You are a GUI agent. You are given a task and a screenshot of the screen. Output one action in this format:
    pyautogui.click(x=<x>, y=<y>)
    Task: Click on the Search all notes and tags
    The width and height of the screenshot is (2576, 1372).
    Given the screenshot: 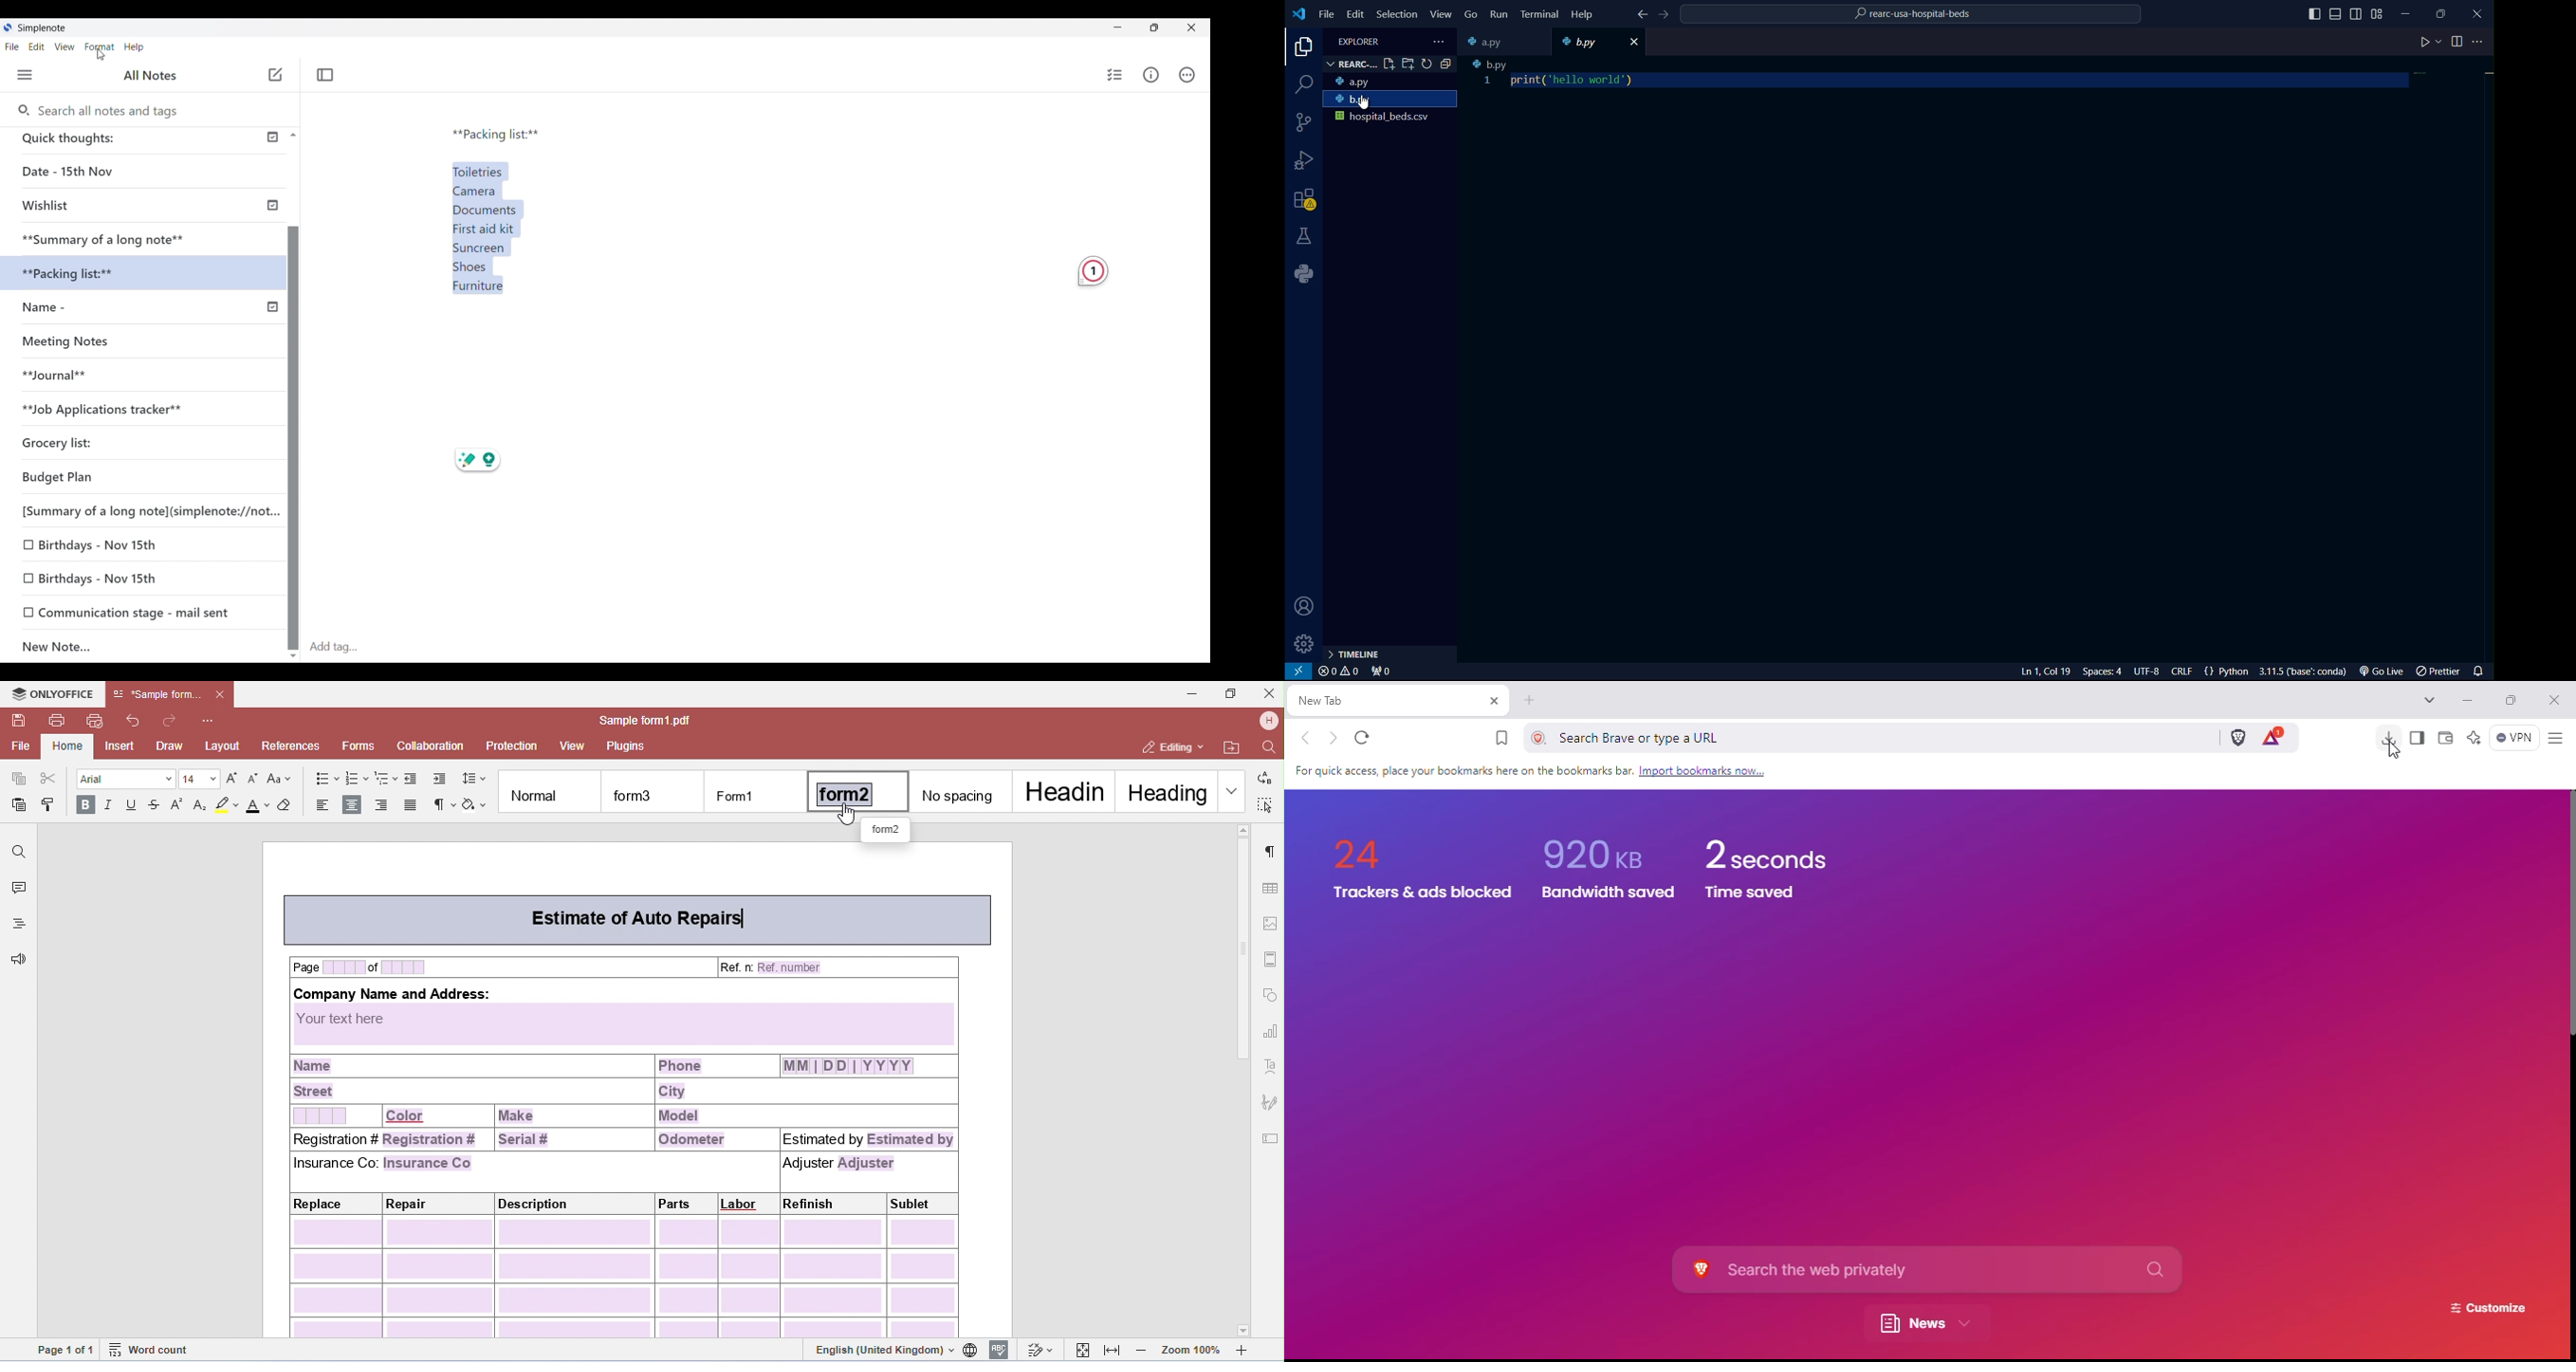 What is the action you would take?
    pyautogui.click(x=112, y=111)
    